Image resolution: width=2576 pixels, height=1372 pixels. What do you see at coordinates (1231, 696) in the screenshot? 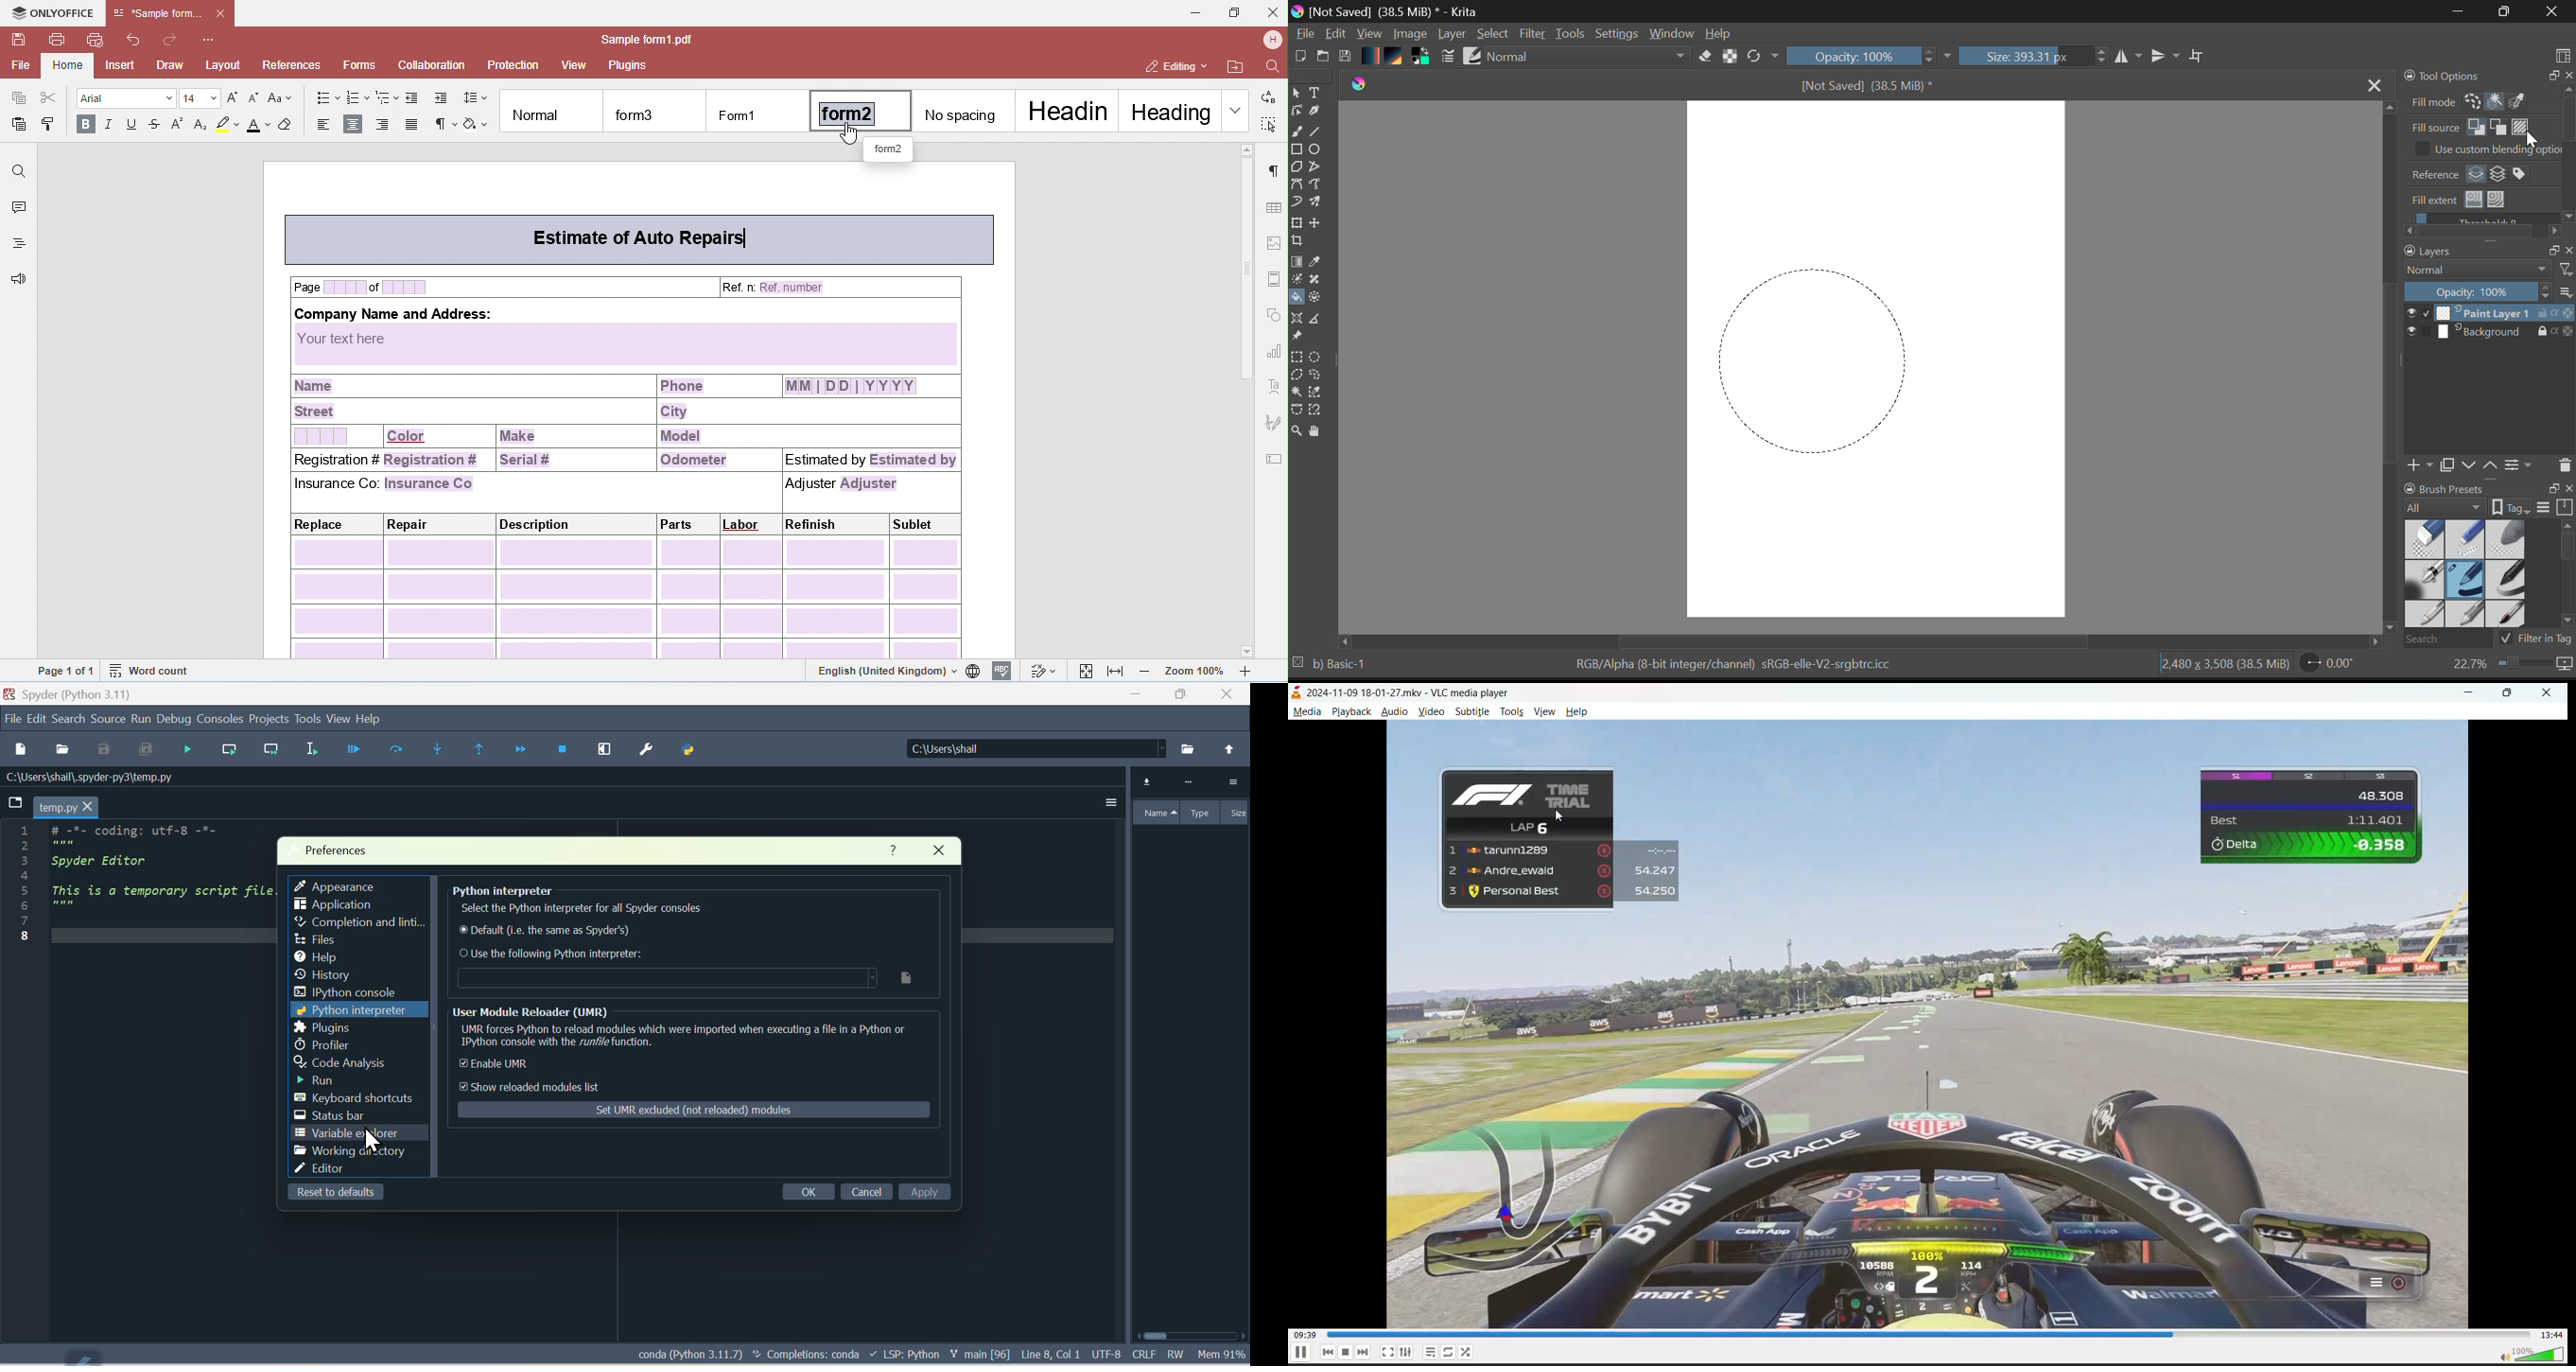
I see `Close` at bounding box center [1231, 696].